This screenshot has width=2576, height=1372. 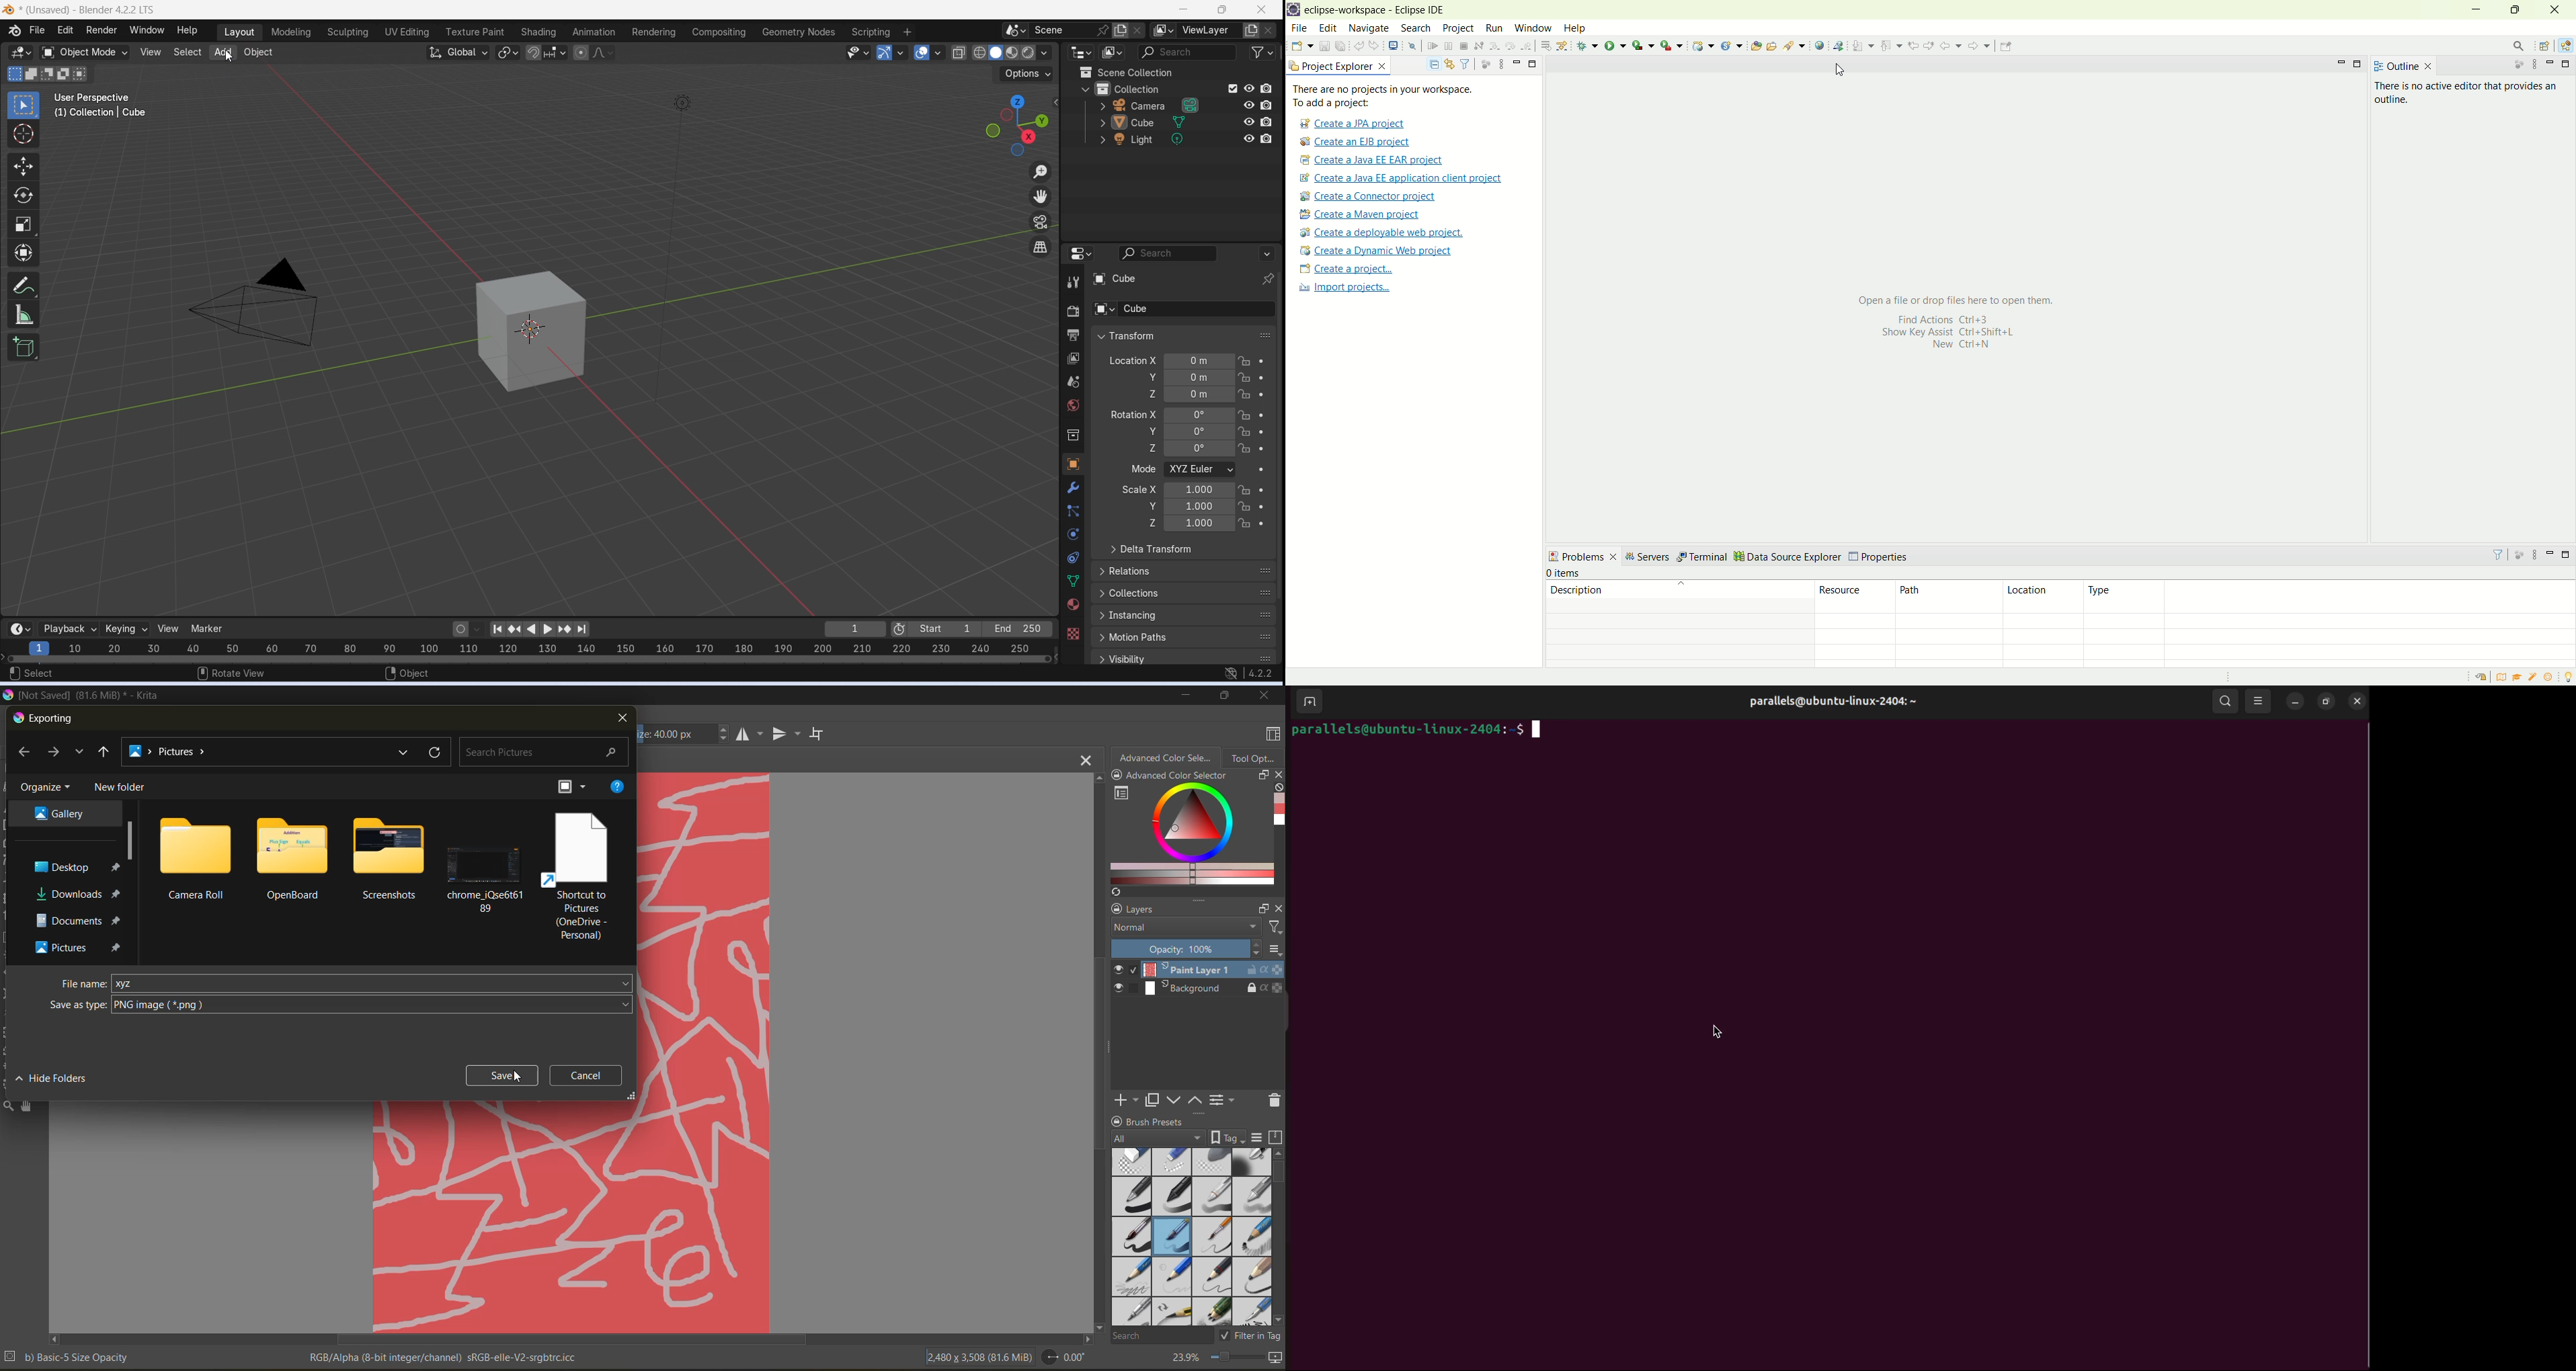 I want to click on coverage, so click(x=1643, y=45).